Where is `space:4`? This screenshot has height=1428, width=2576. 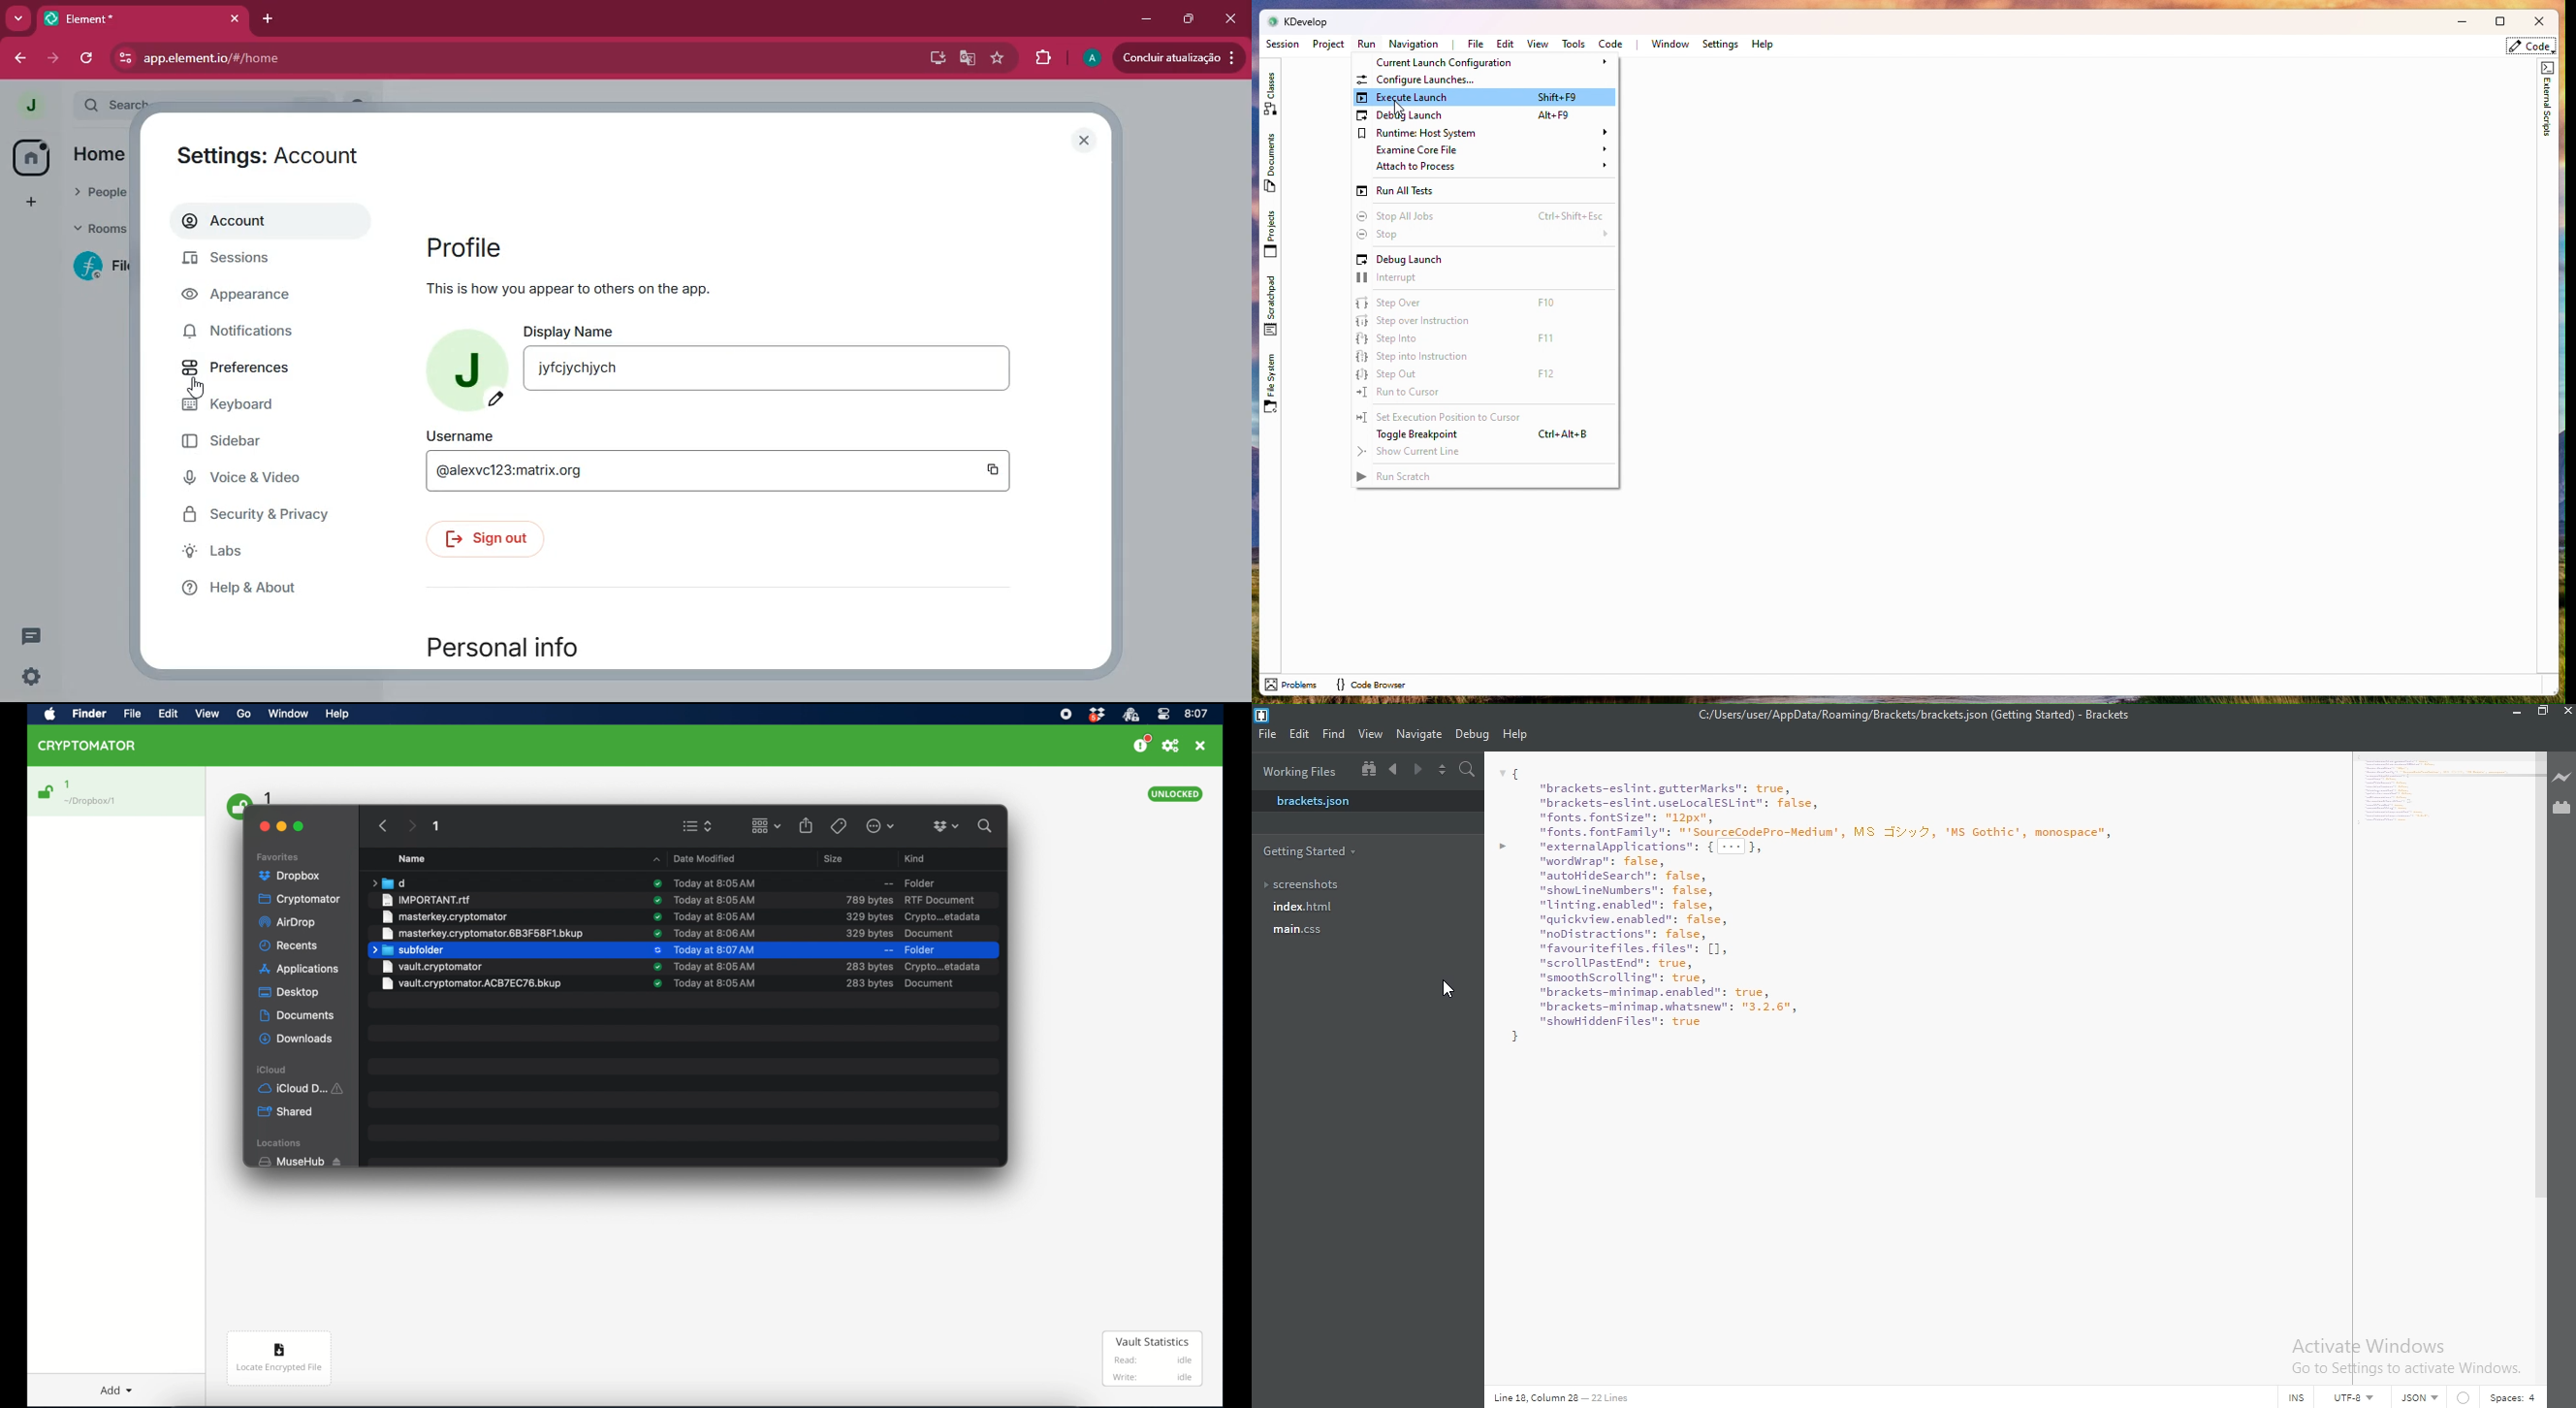 space:4 is located at coordinates (2513, 1397).